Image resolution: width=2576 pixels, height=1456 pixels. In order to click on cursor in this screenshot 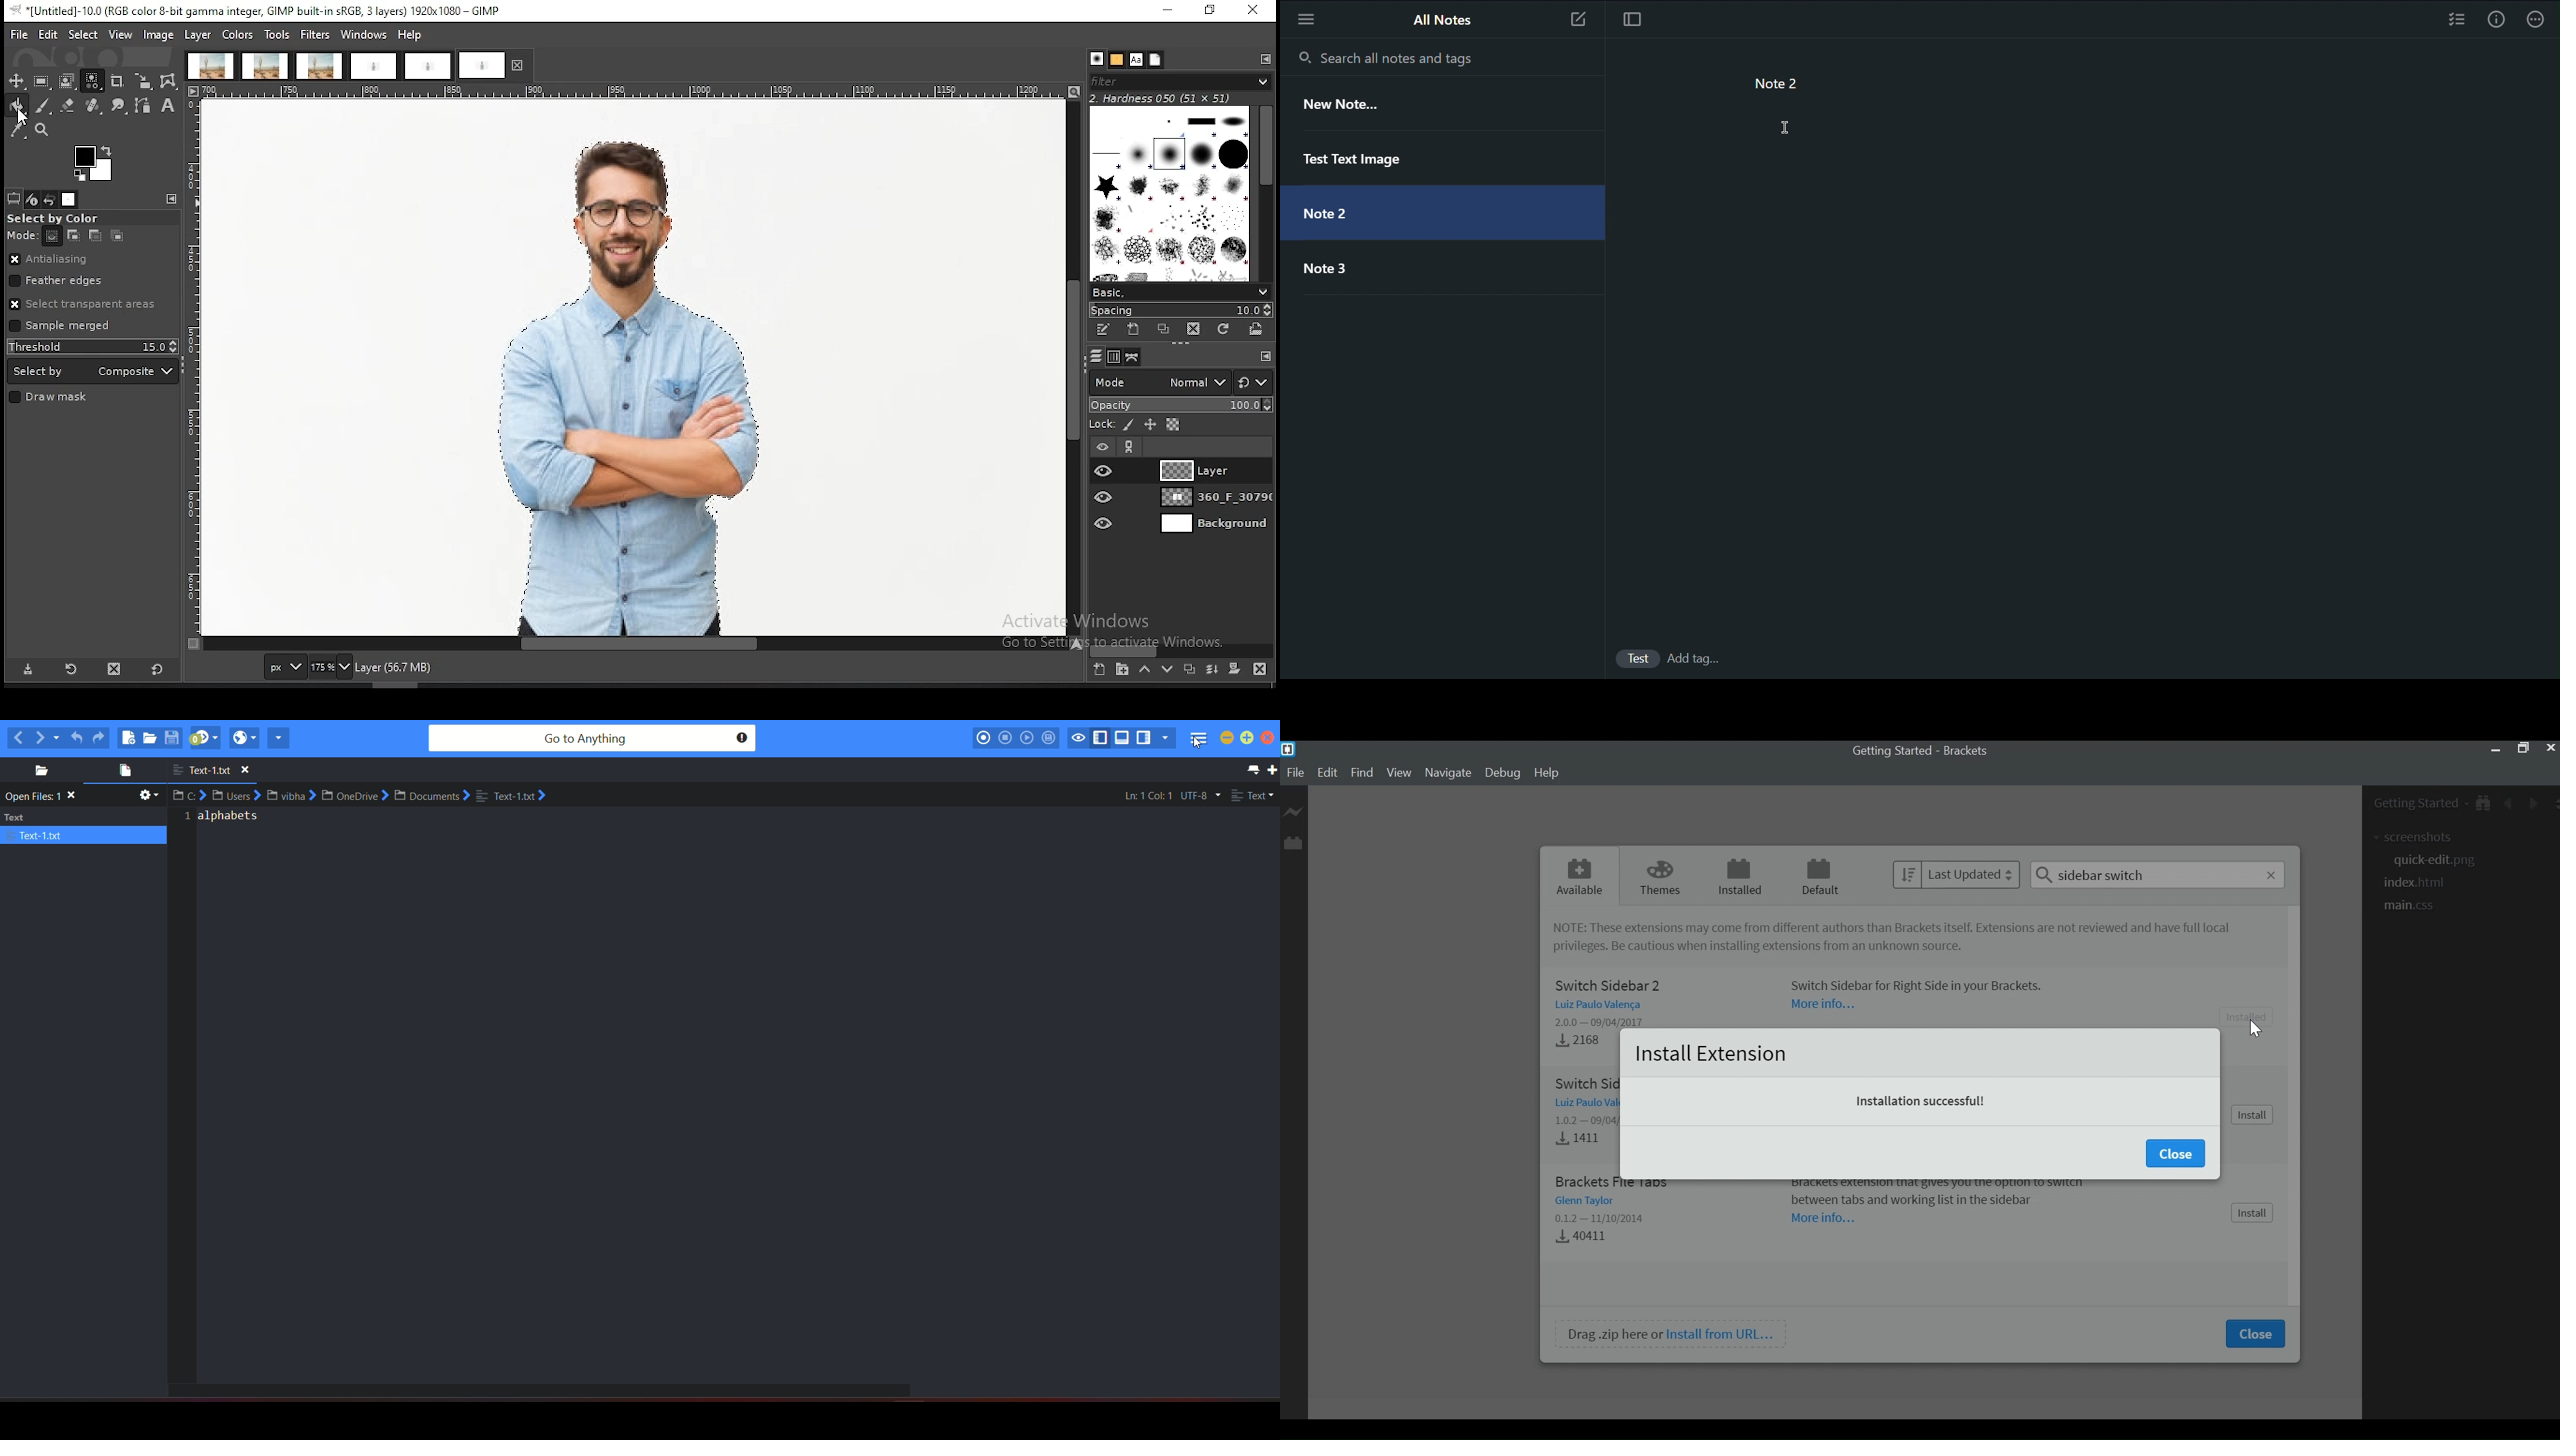, I will do `click(1789, 129)`.